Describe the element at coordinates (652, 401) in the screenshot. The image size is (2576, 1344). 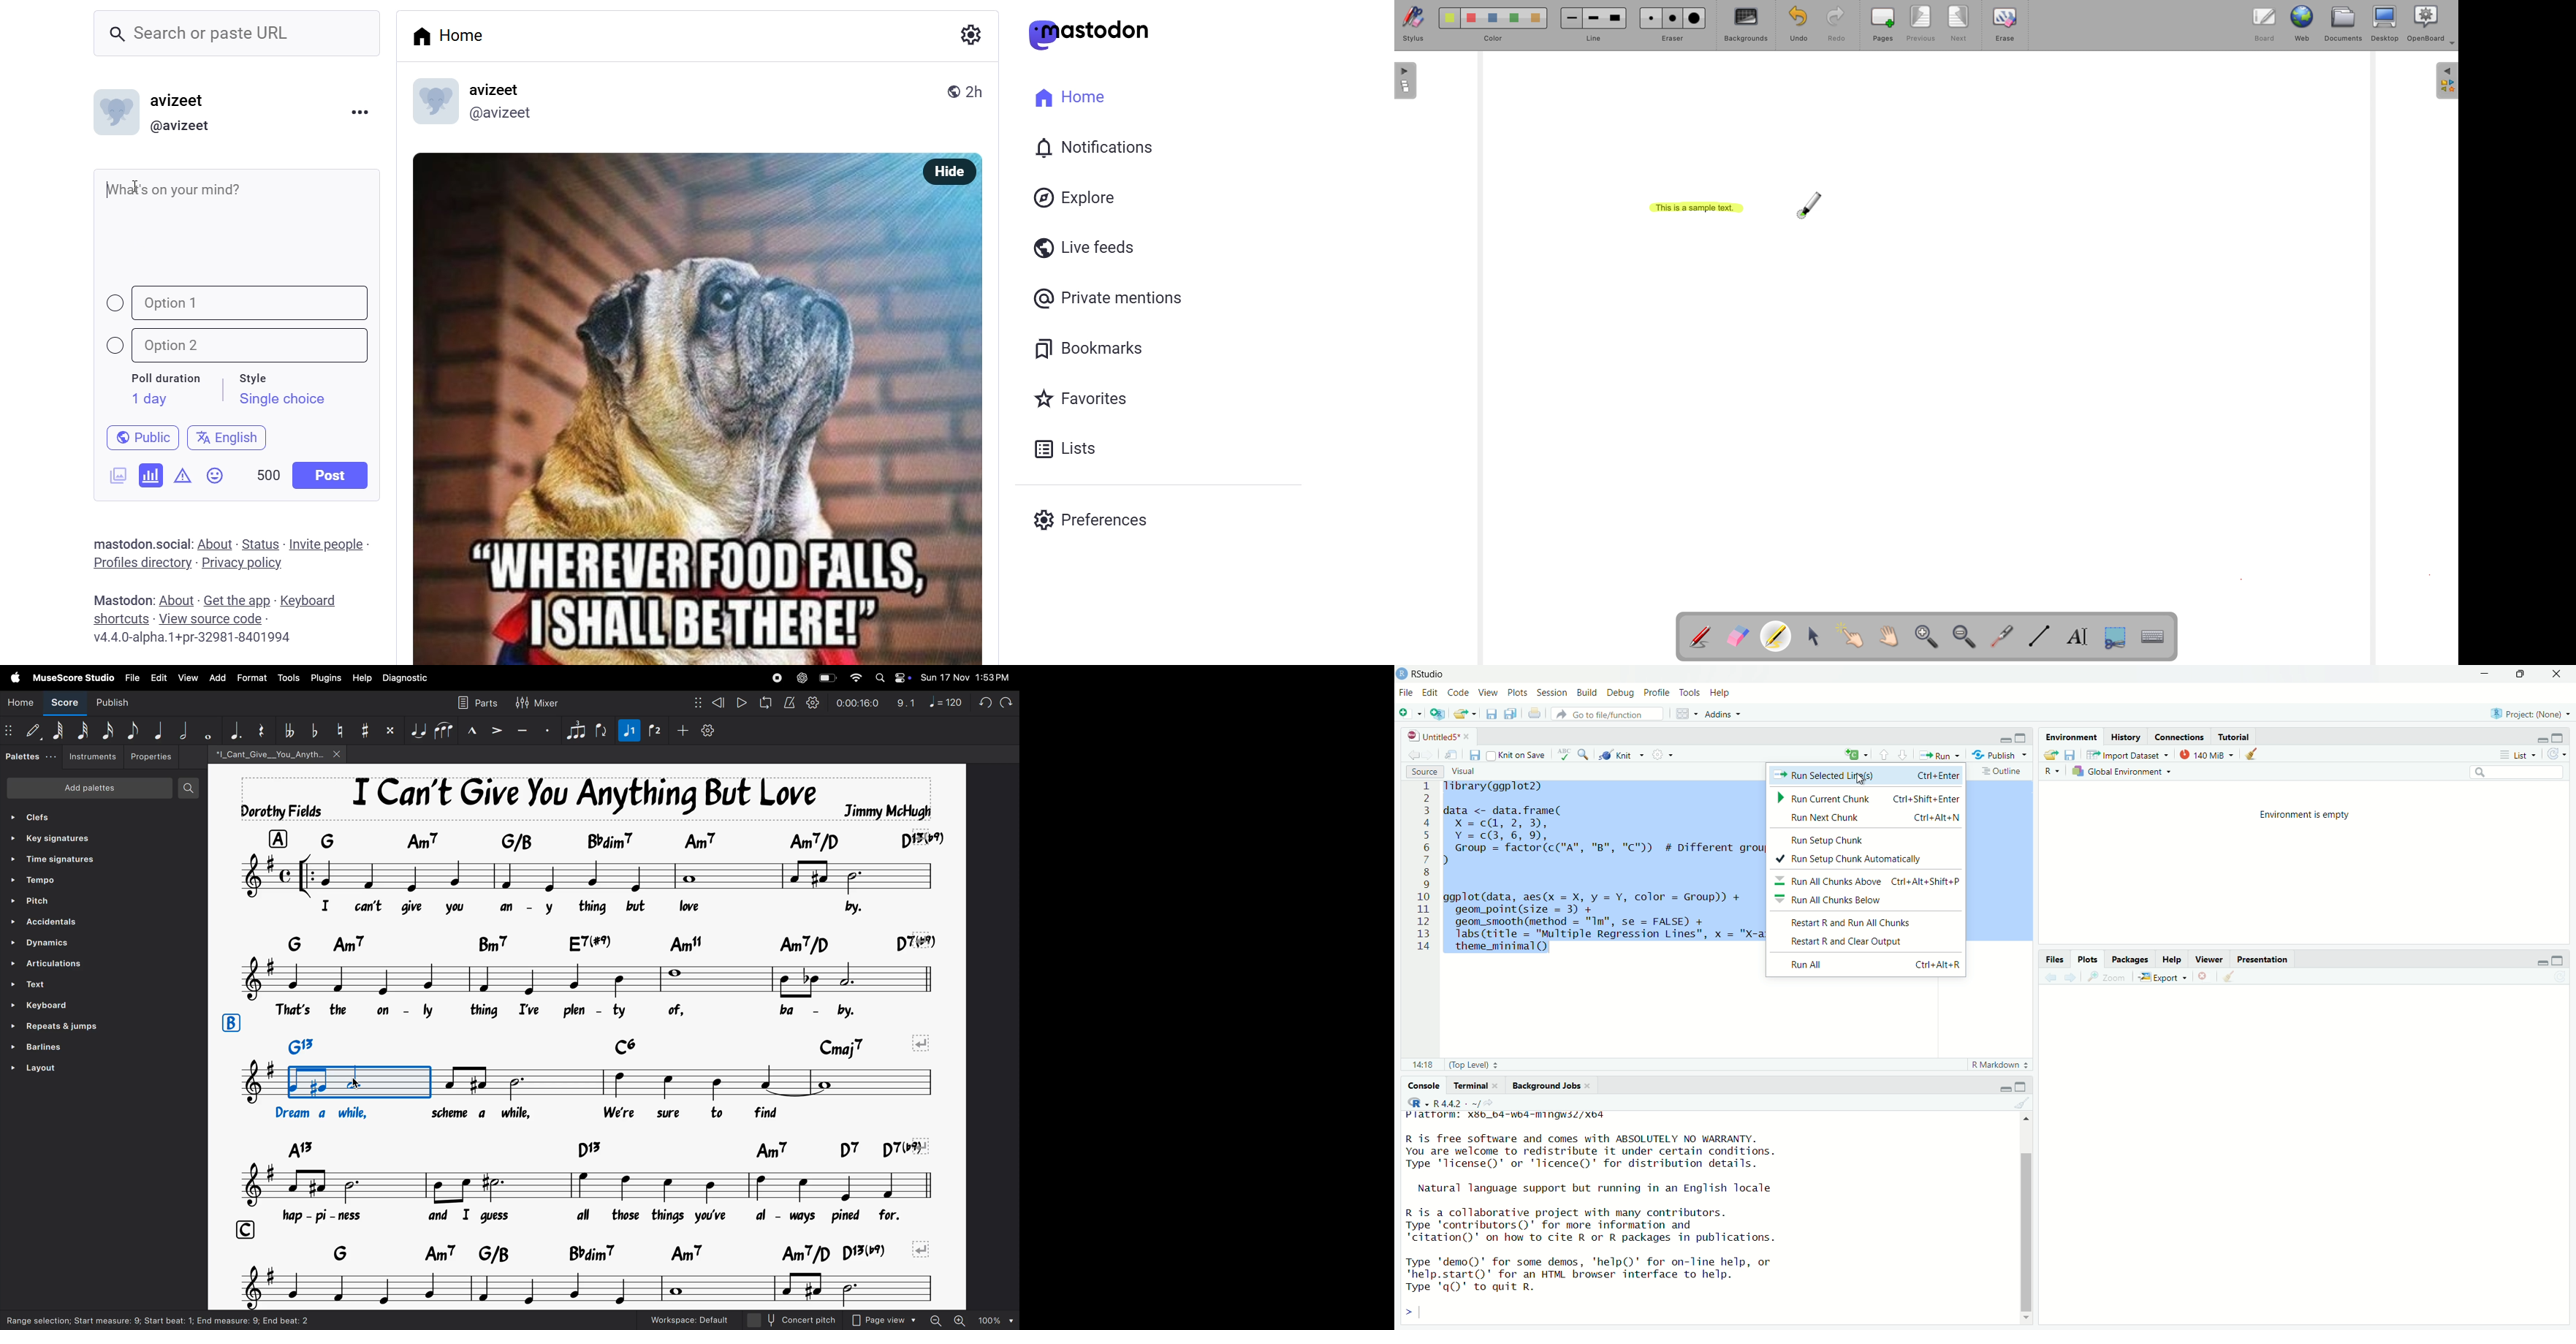
I see `post image` at that location.